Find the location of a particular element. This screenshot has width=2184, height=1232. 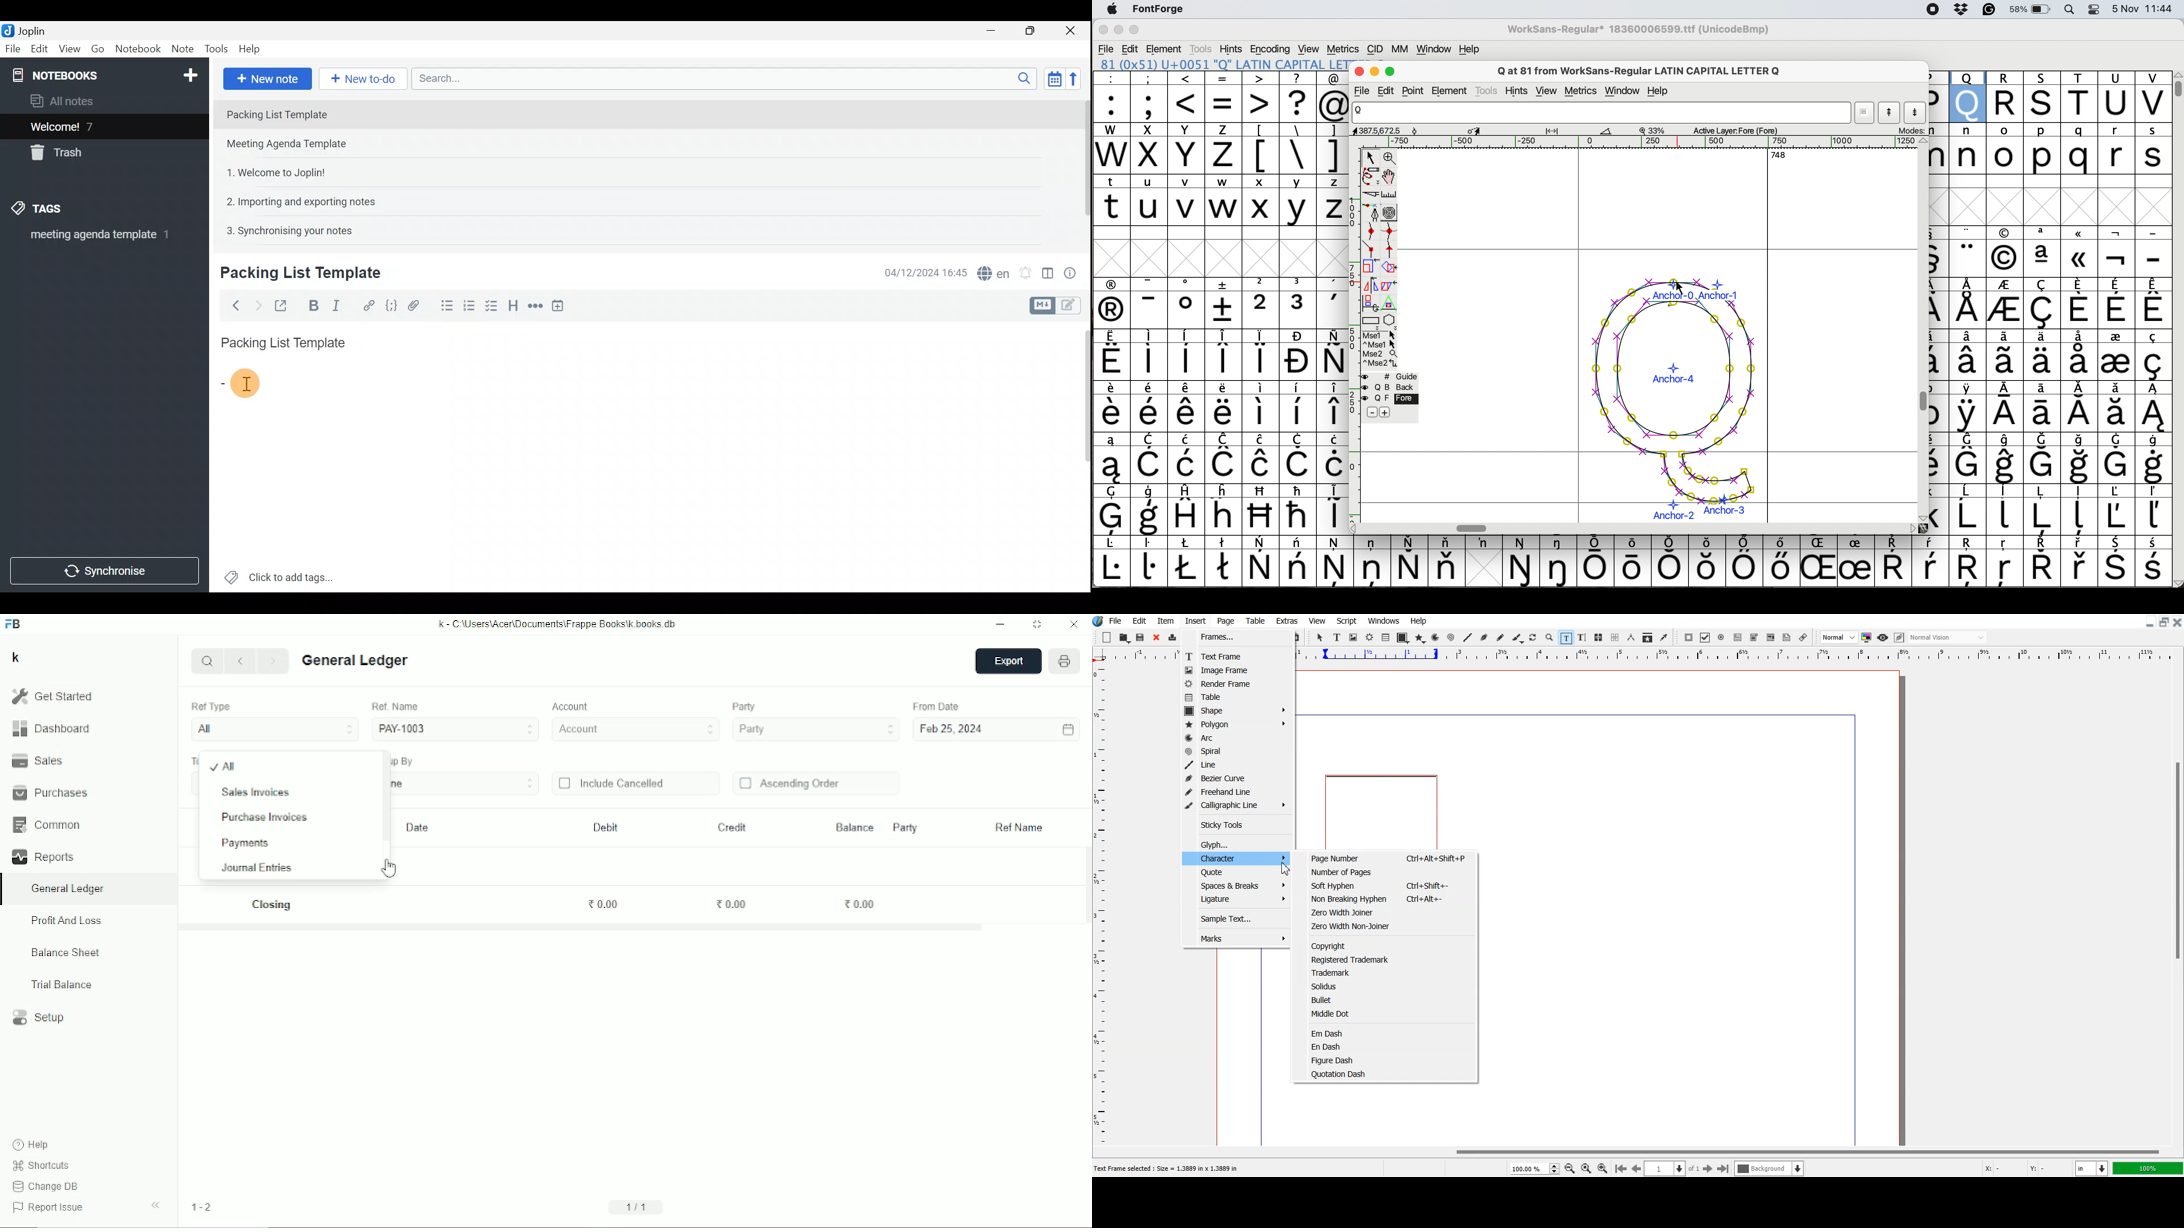

Spiral is located at coordinates (1236, 752).